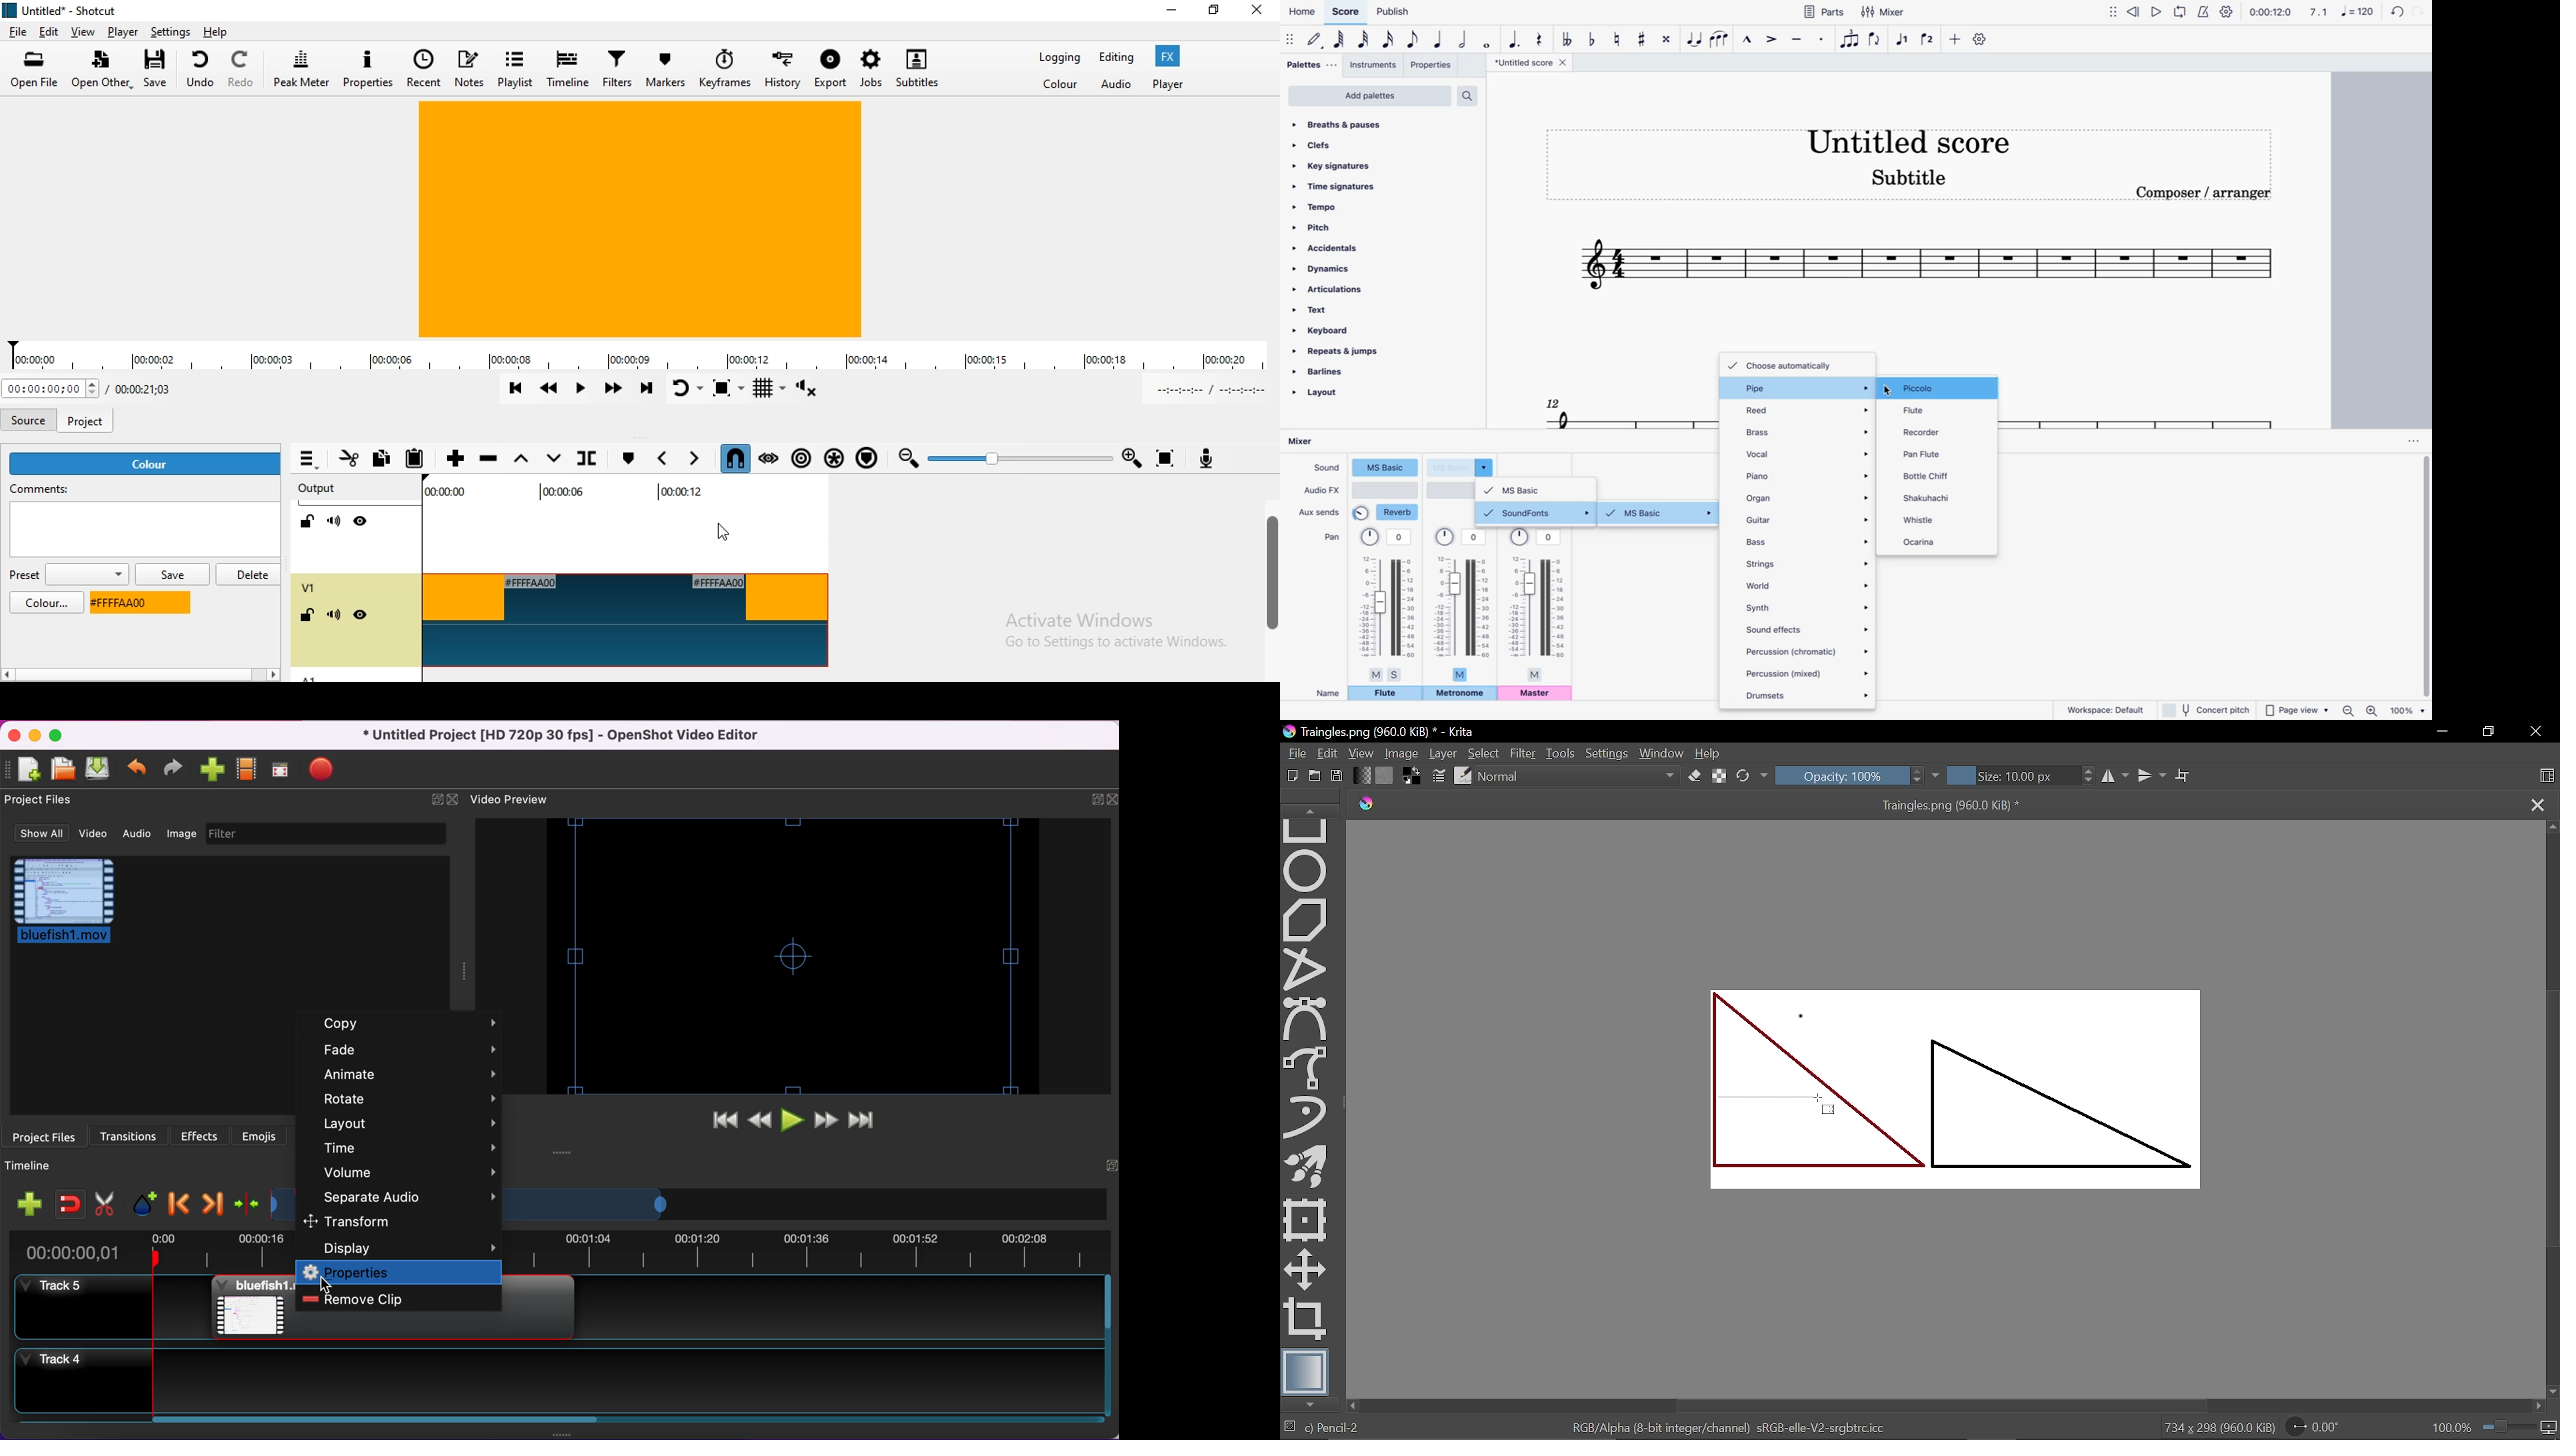 Image resolution: width=2576 pixels, height=1456 pixels. What do you see at coordinates (554, 462) in the screenshot?
I see `overwrite` at bounding box center [554, 462].